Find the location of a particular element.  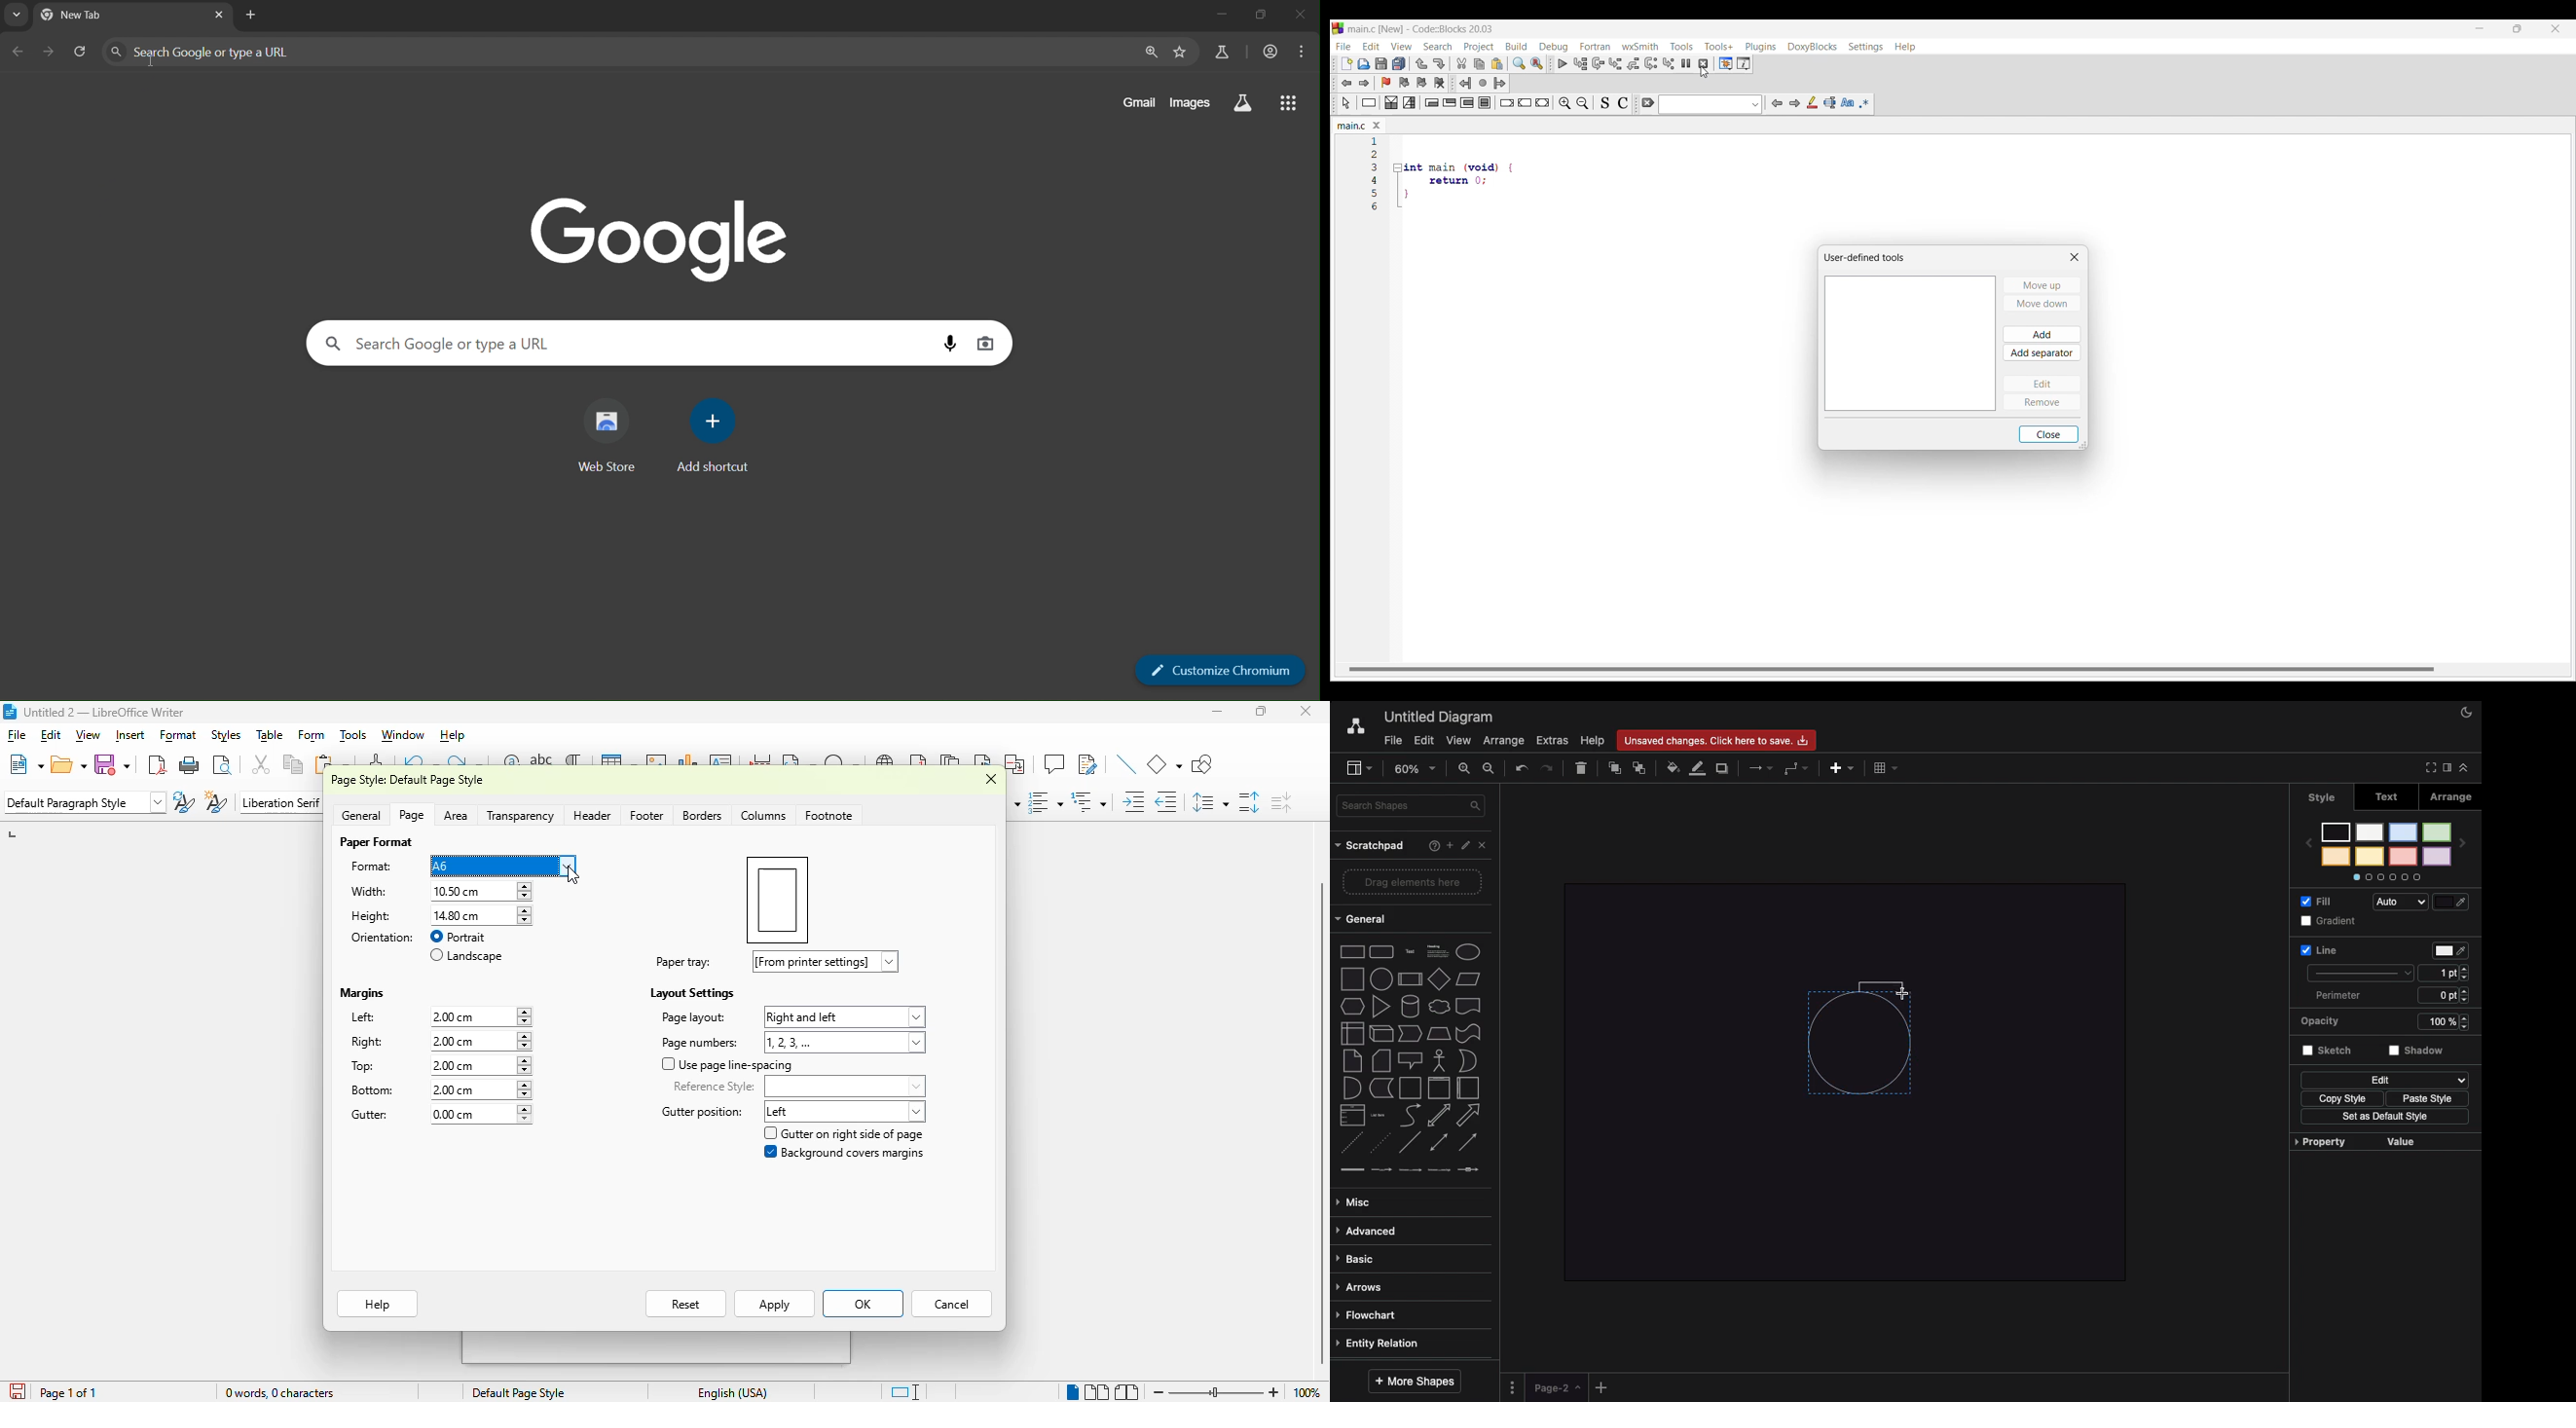

margins is located at coordinates (362, 993).